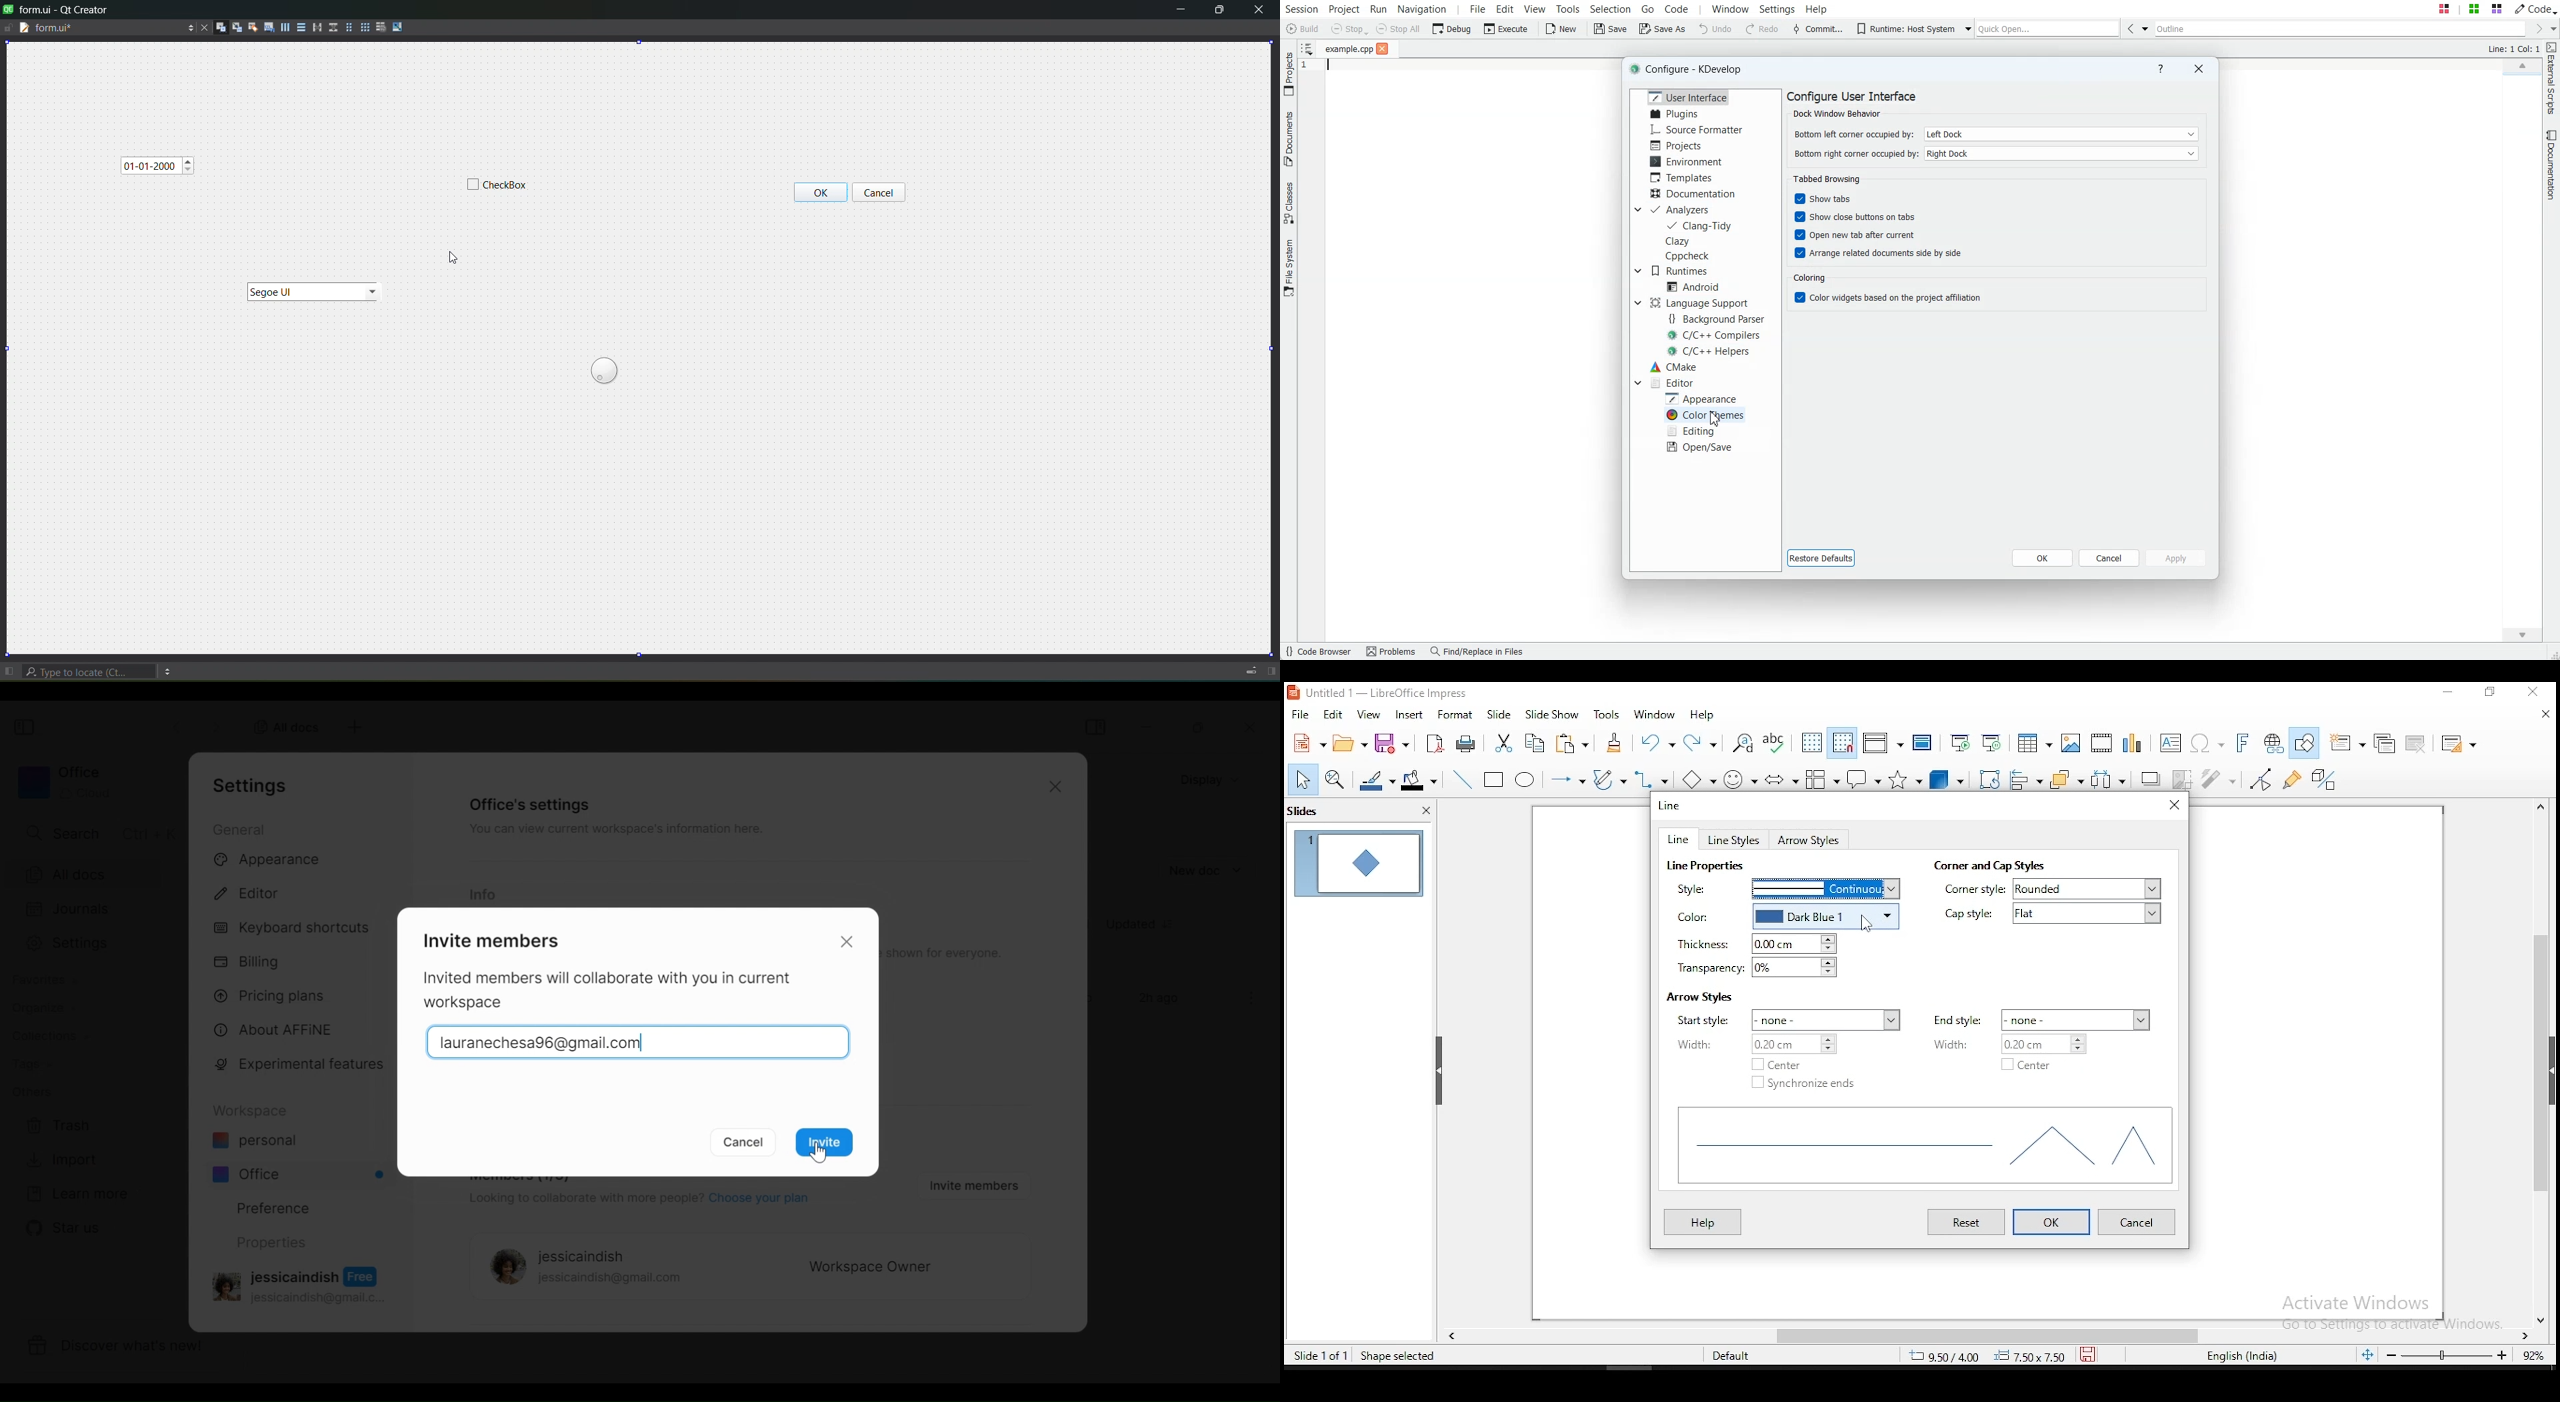  I want to click on Invited members will collaborate with you in current
workspace, so click(615, 991).